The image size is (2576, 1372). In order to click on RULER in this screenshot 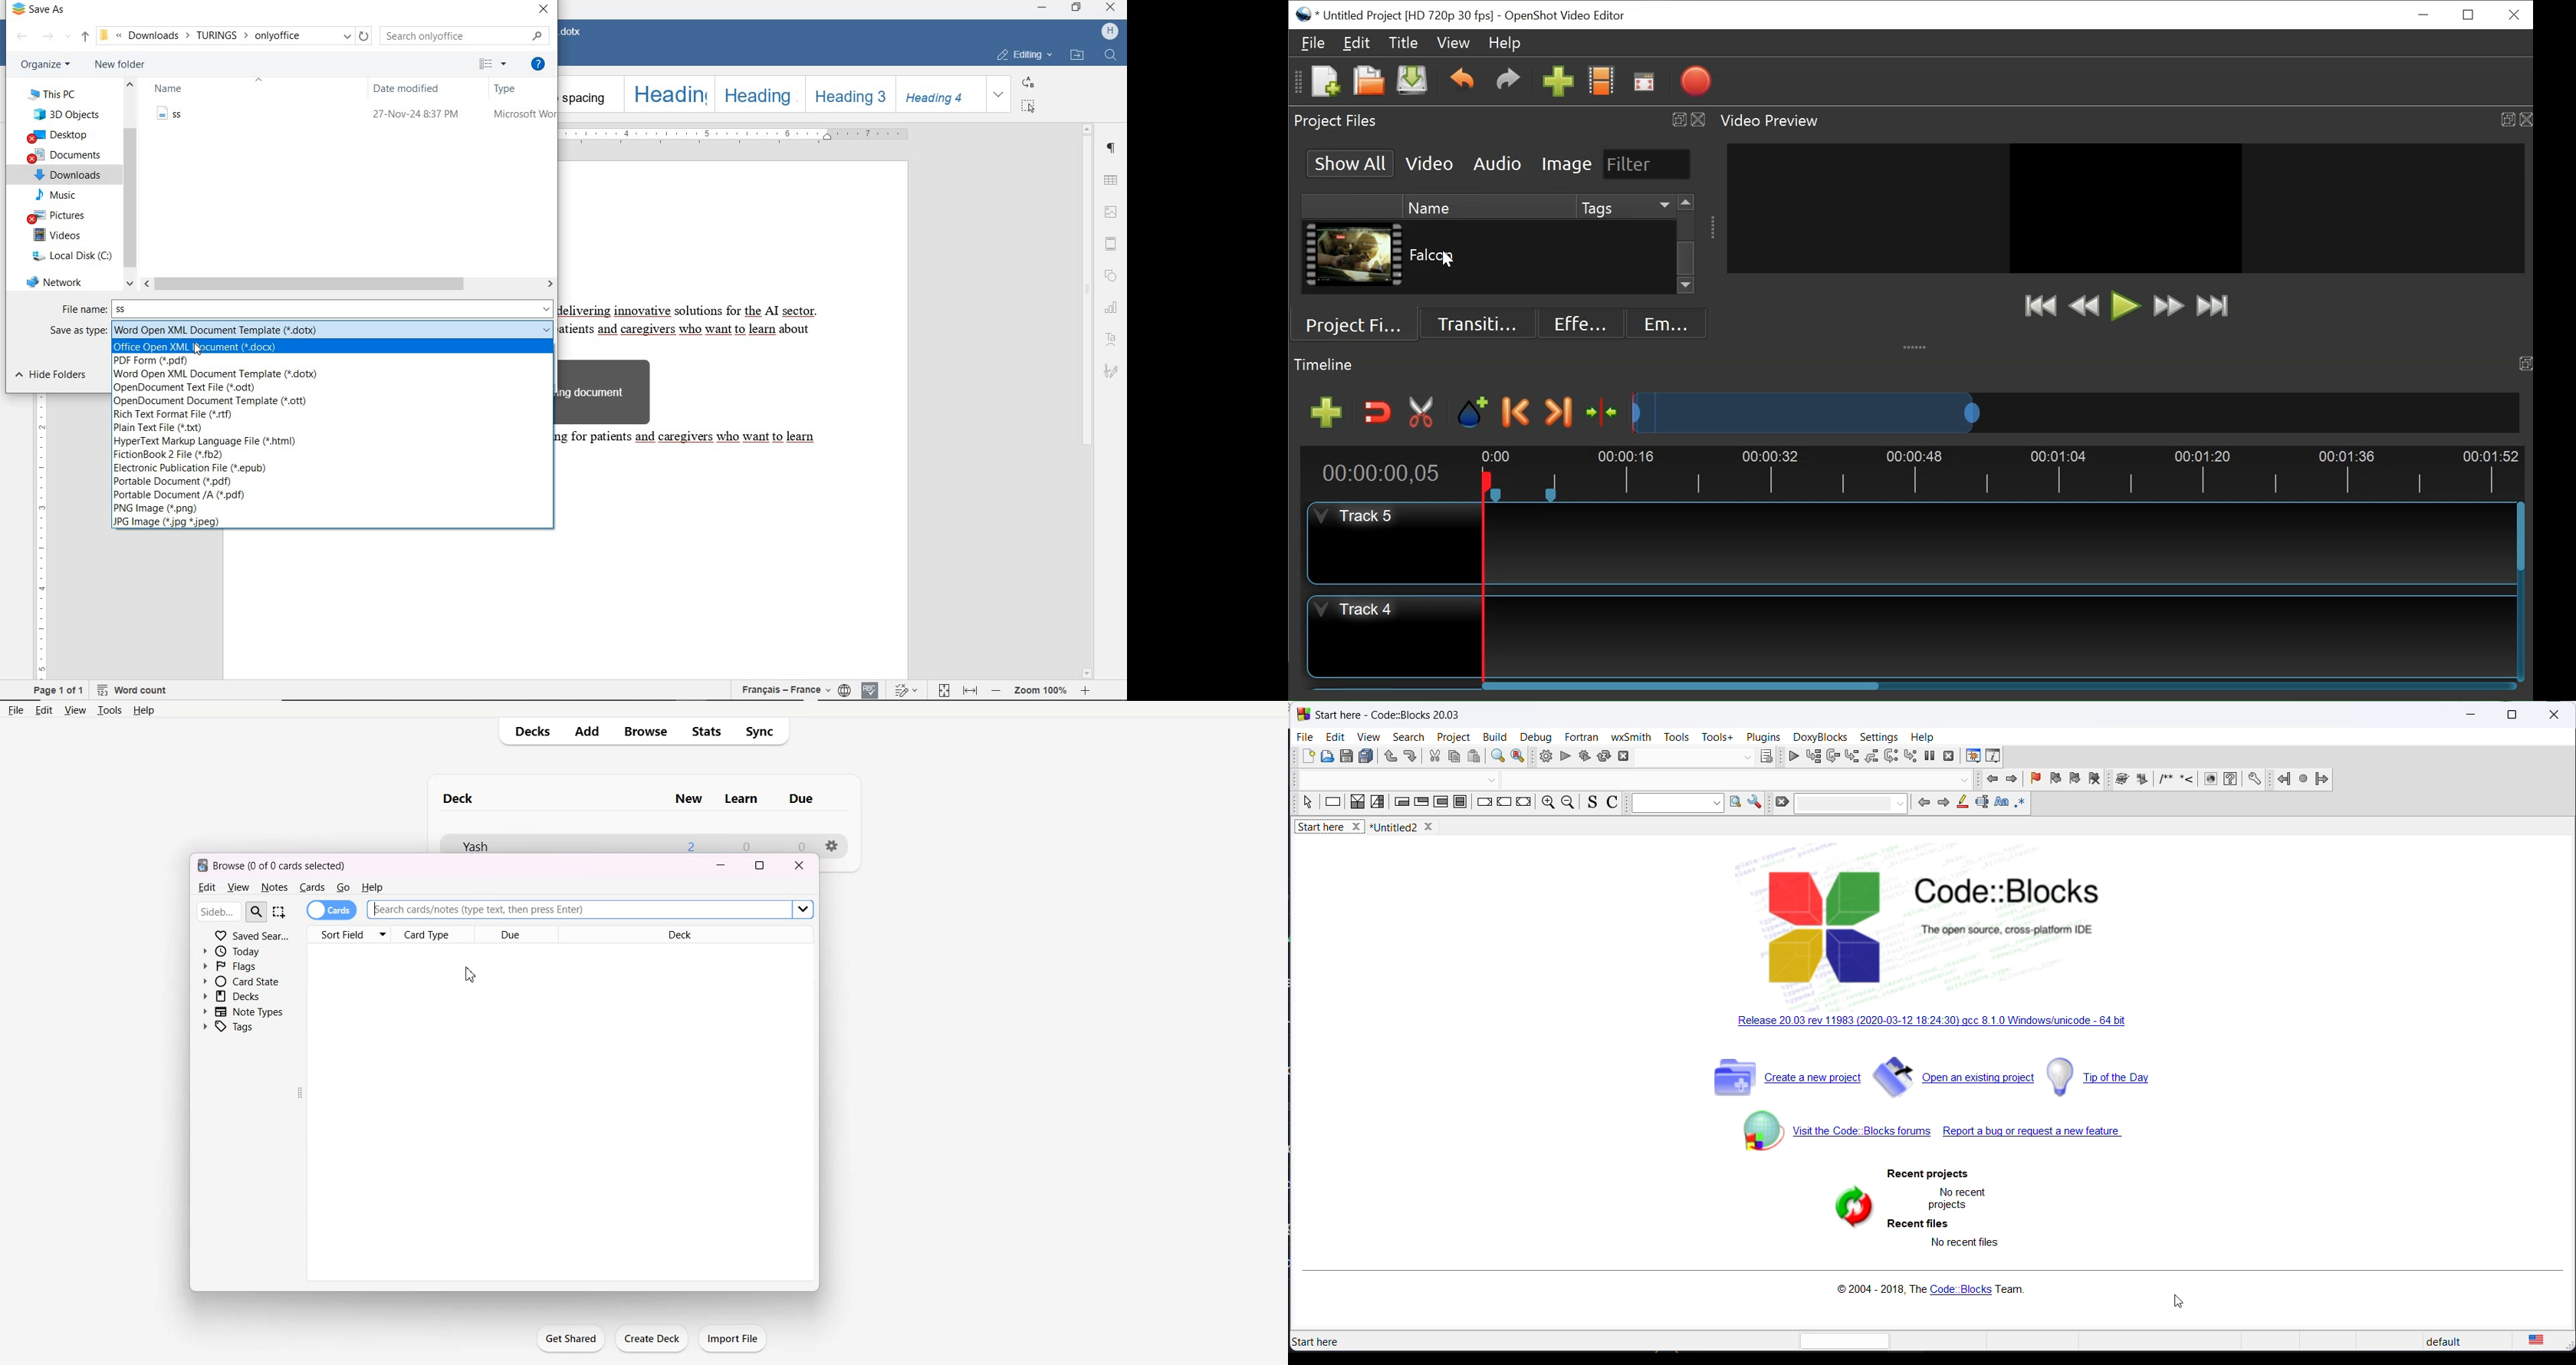, I will do `click(739, 135)`.